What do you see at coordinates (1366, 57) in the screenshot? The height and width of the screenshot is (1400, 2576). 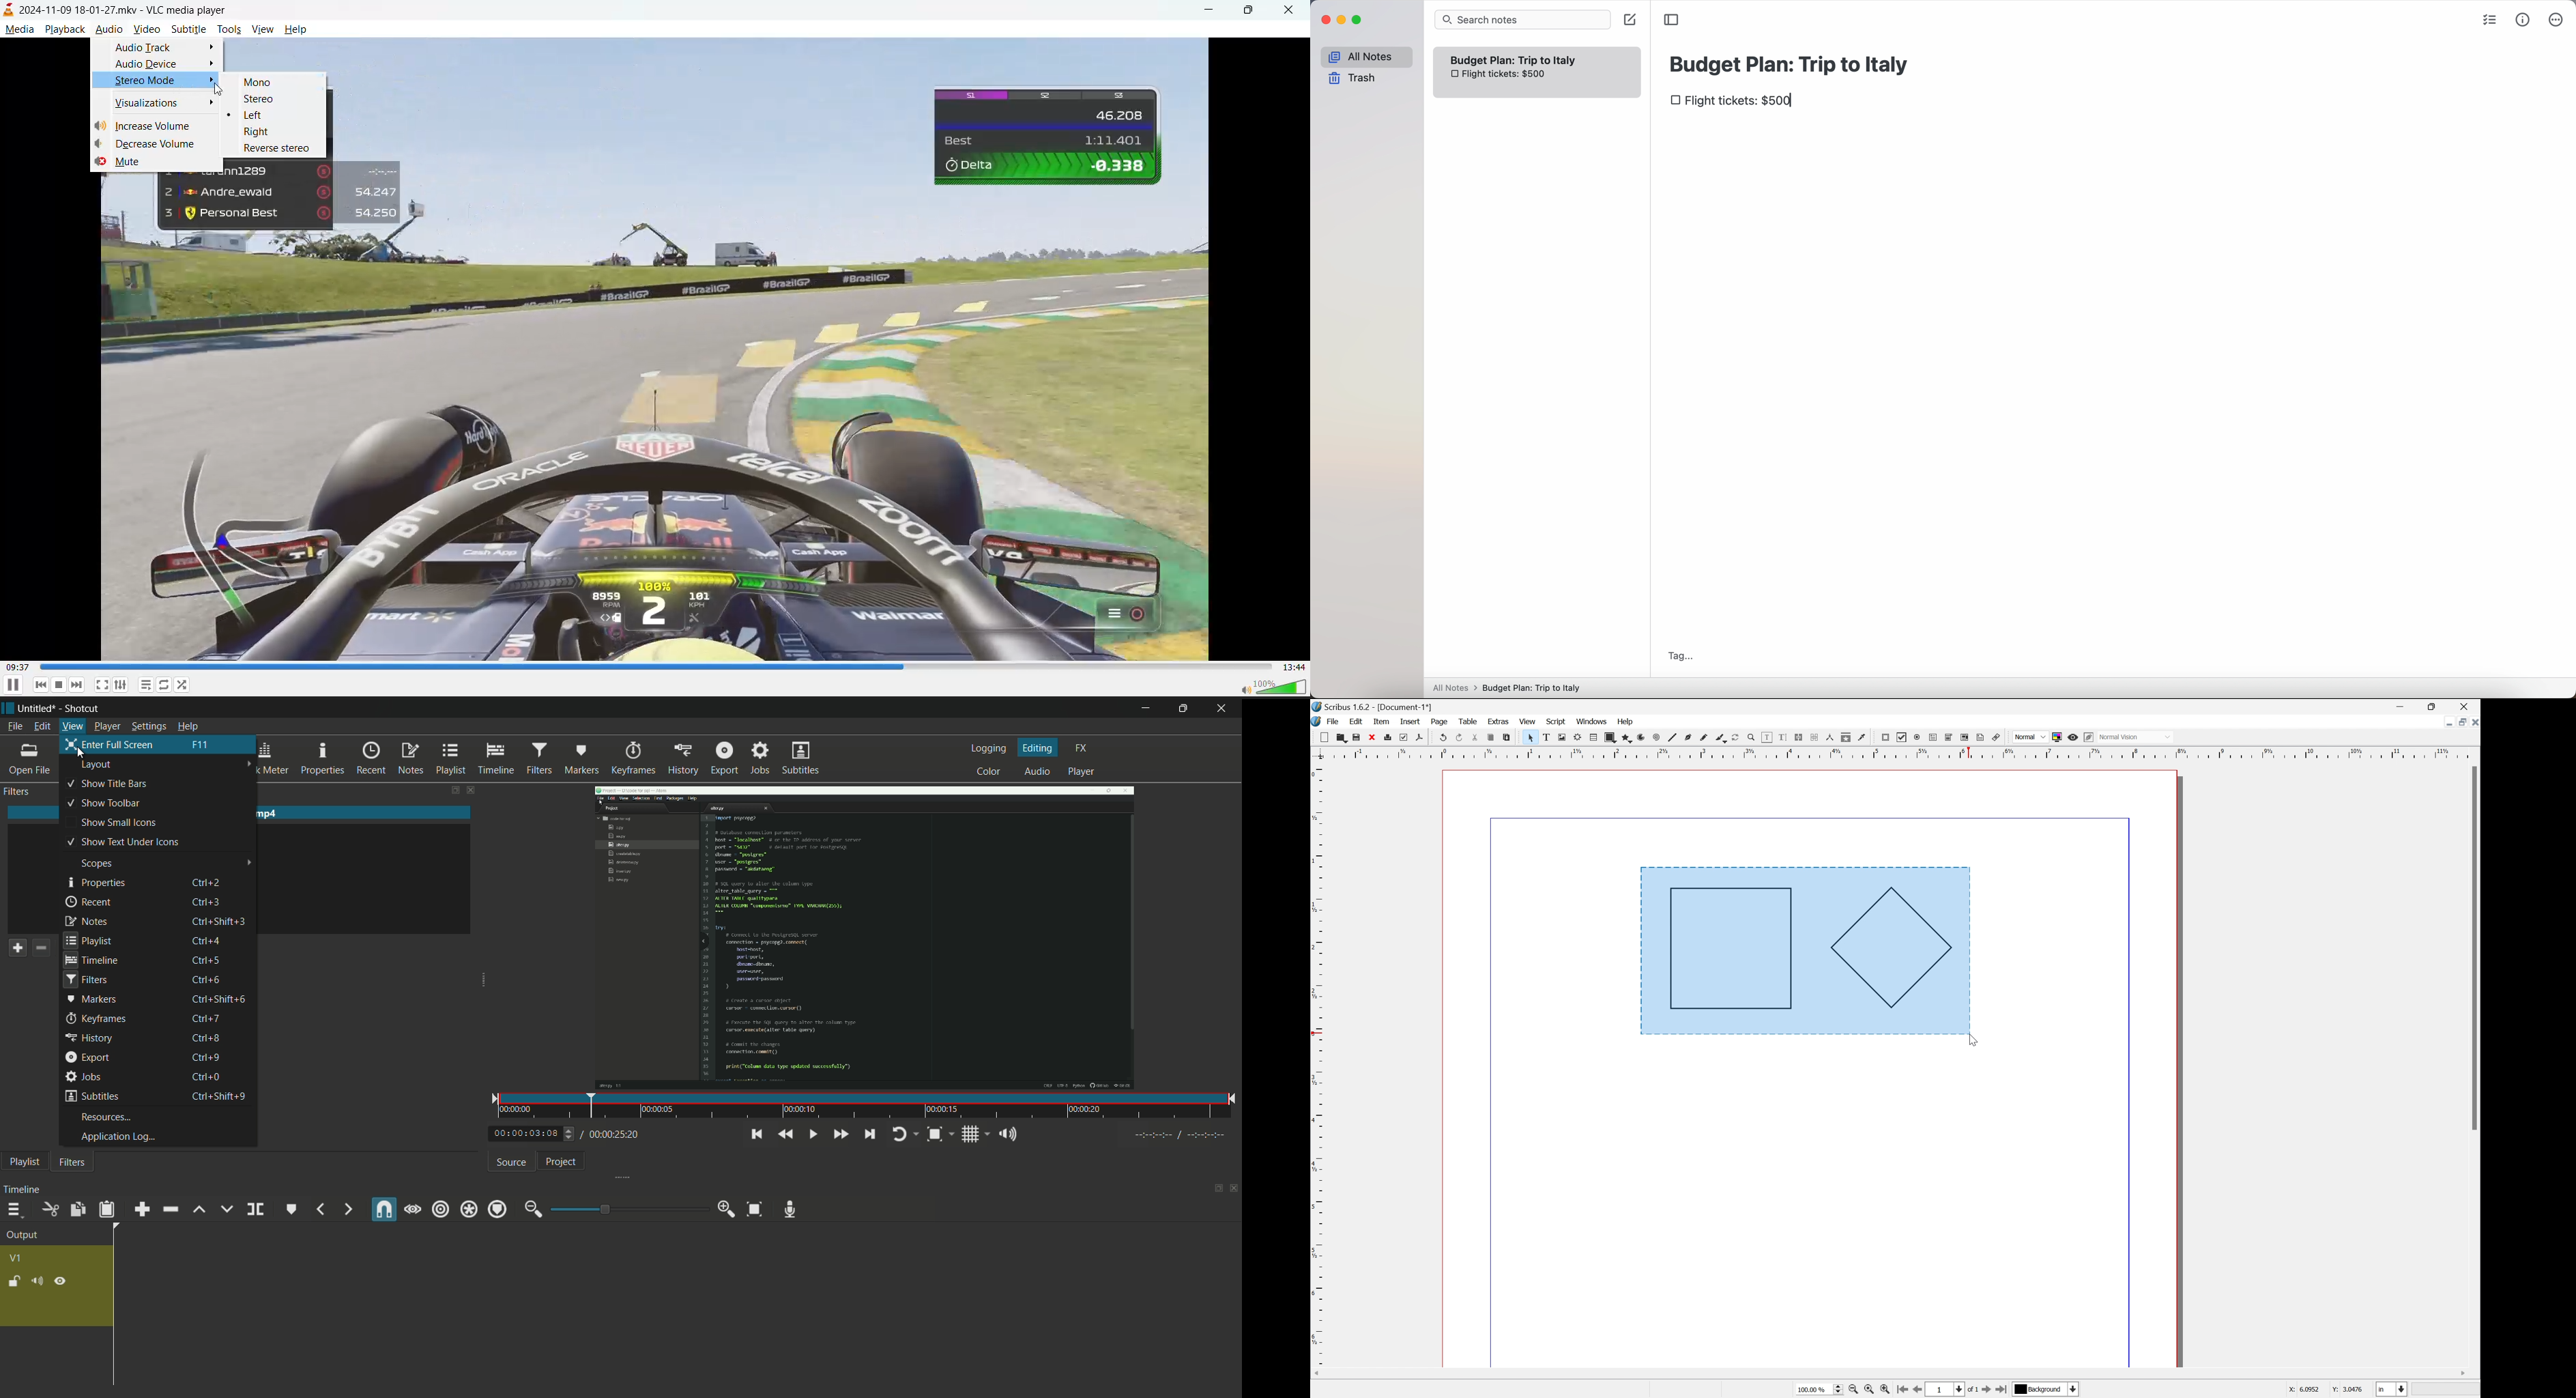 I see `all notes` at bounding box center [1366, 57].